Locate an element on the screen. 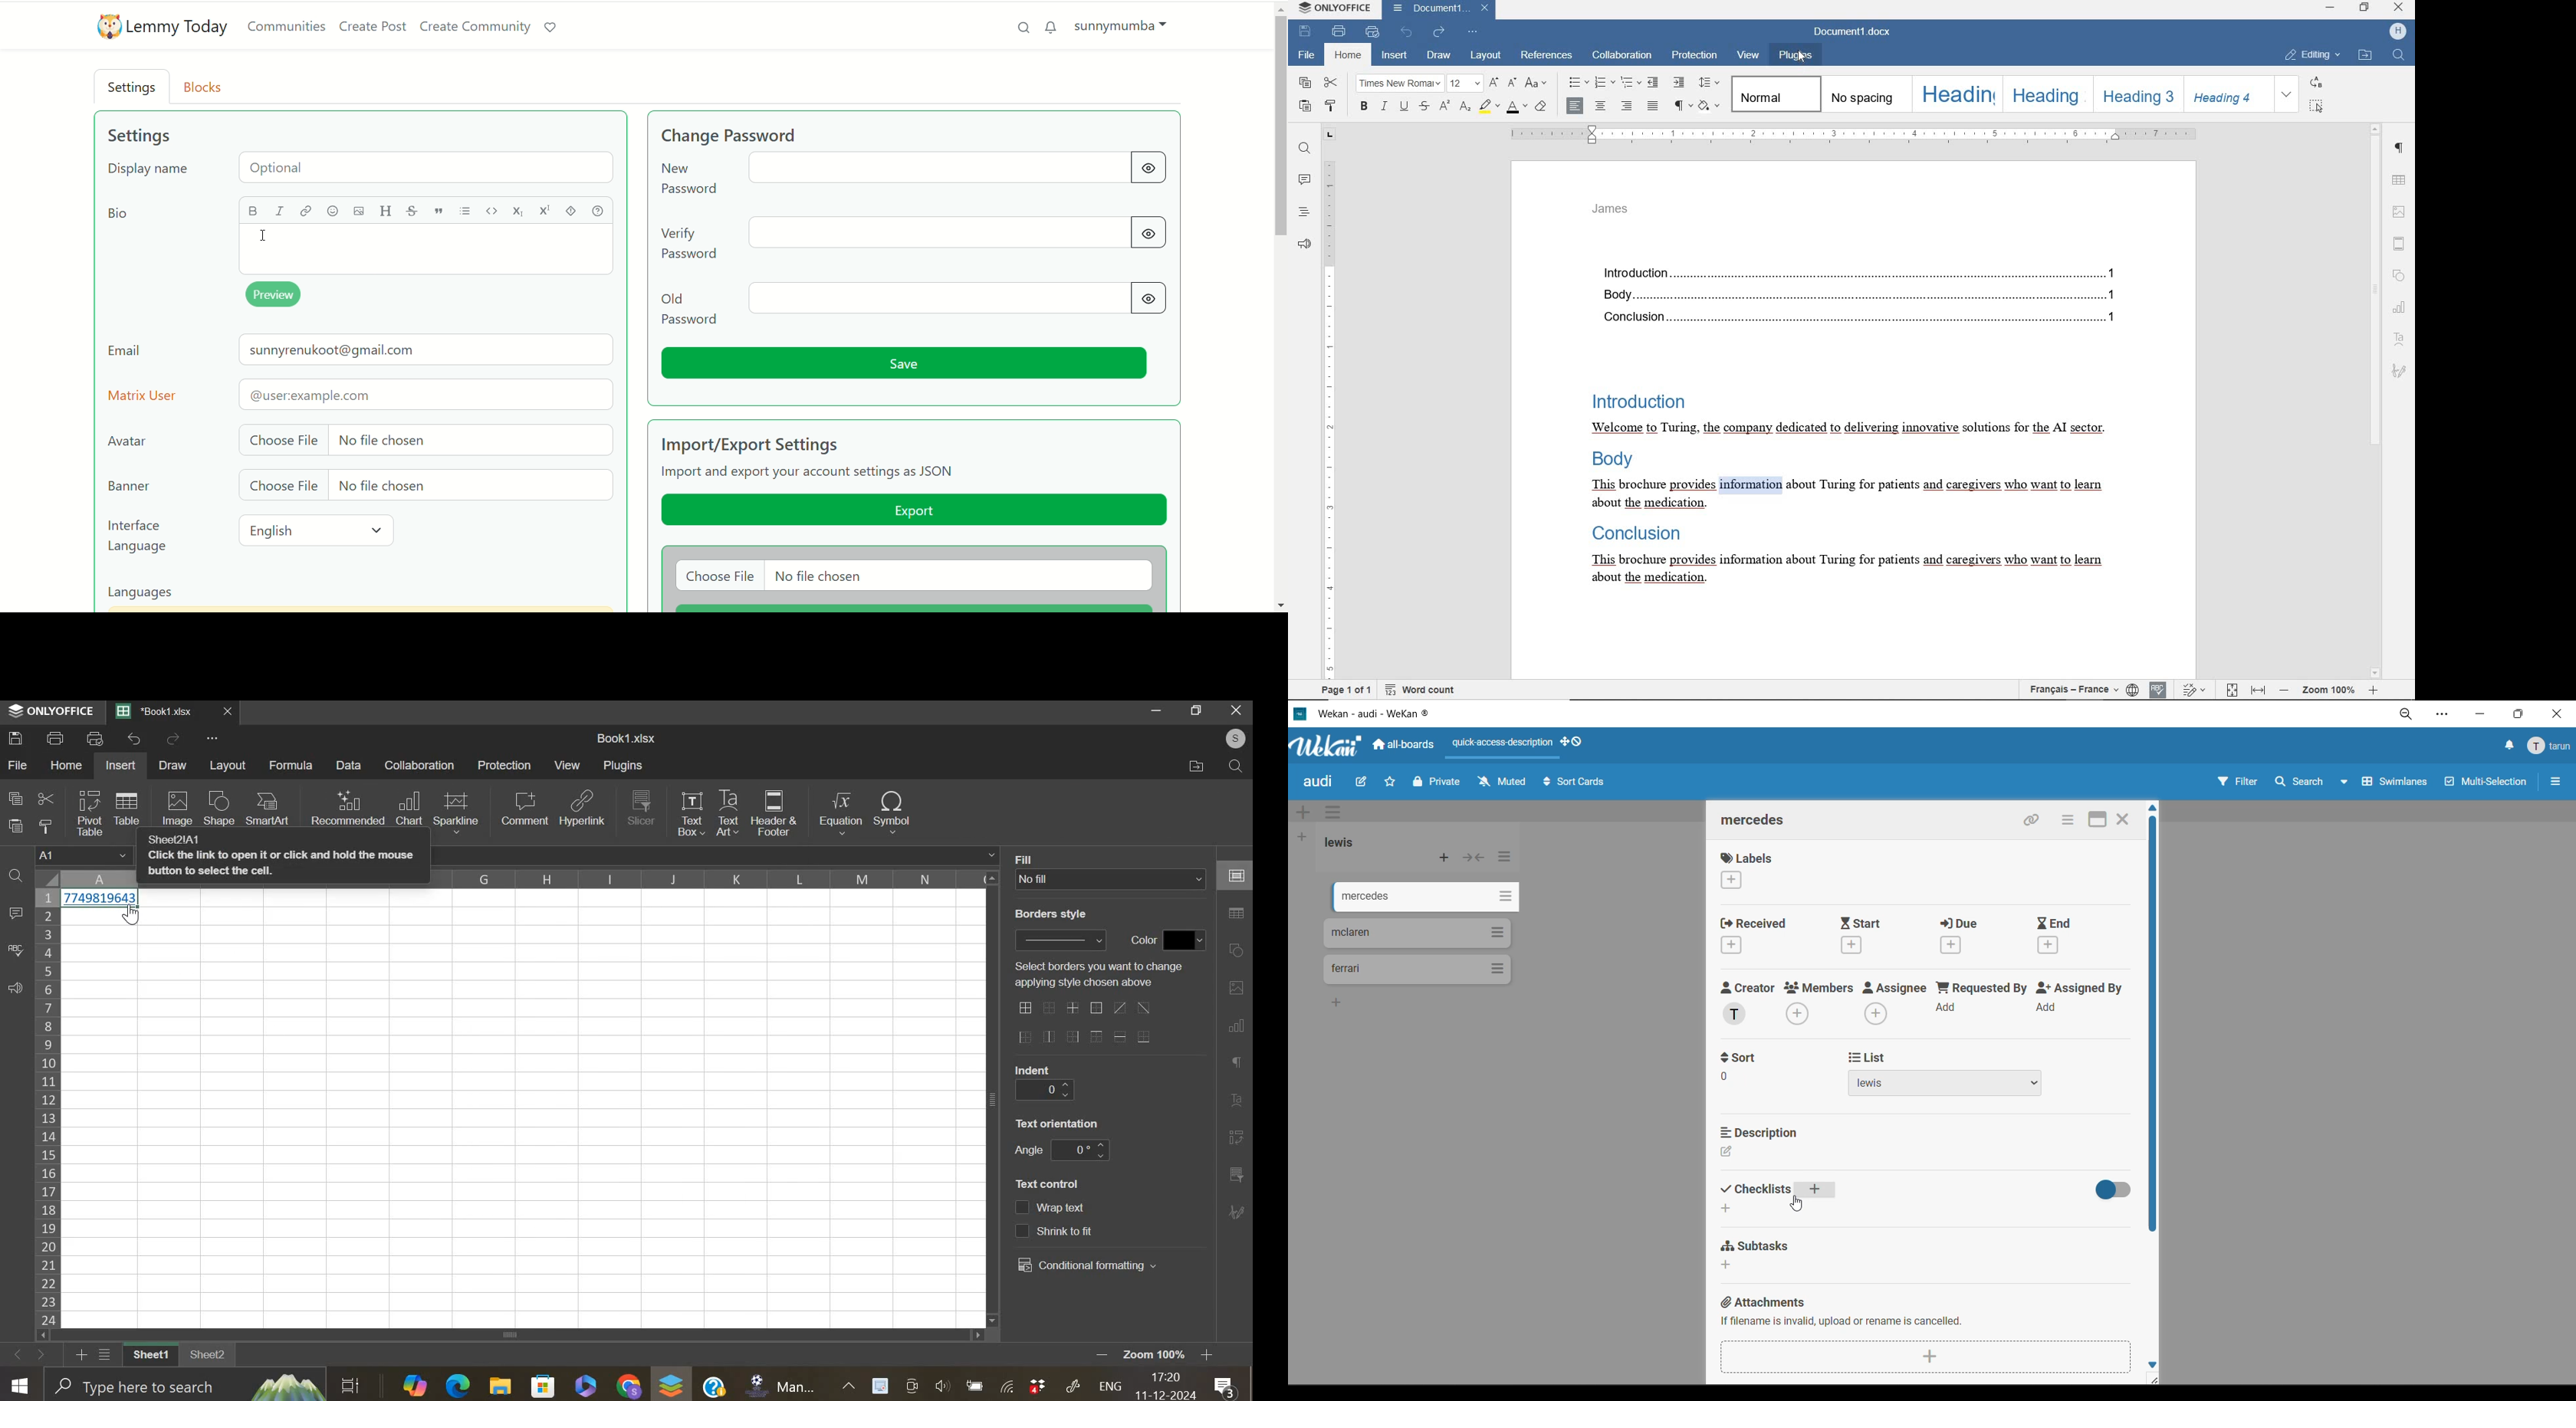 This screenshot has width=2576, height=1428. TABLE is located at coordinates (2401, 178).